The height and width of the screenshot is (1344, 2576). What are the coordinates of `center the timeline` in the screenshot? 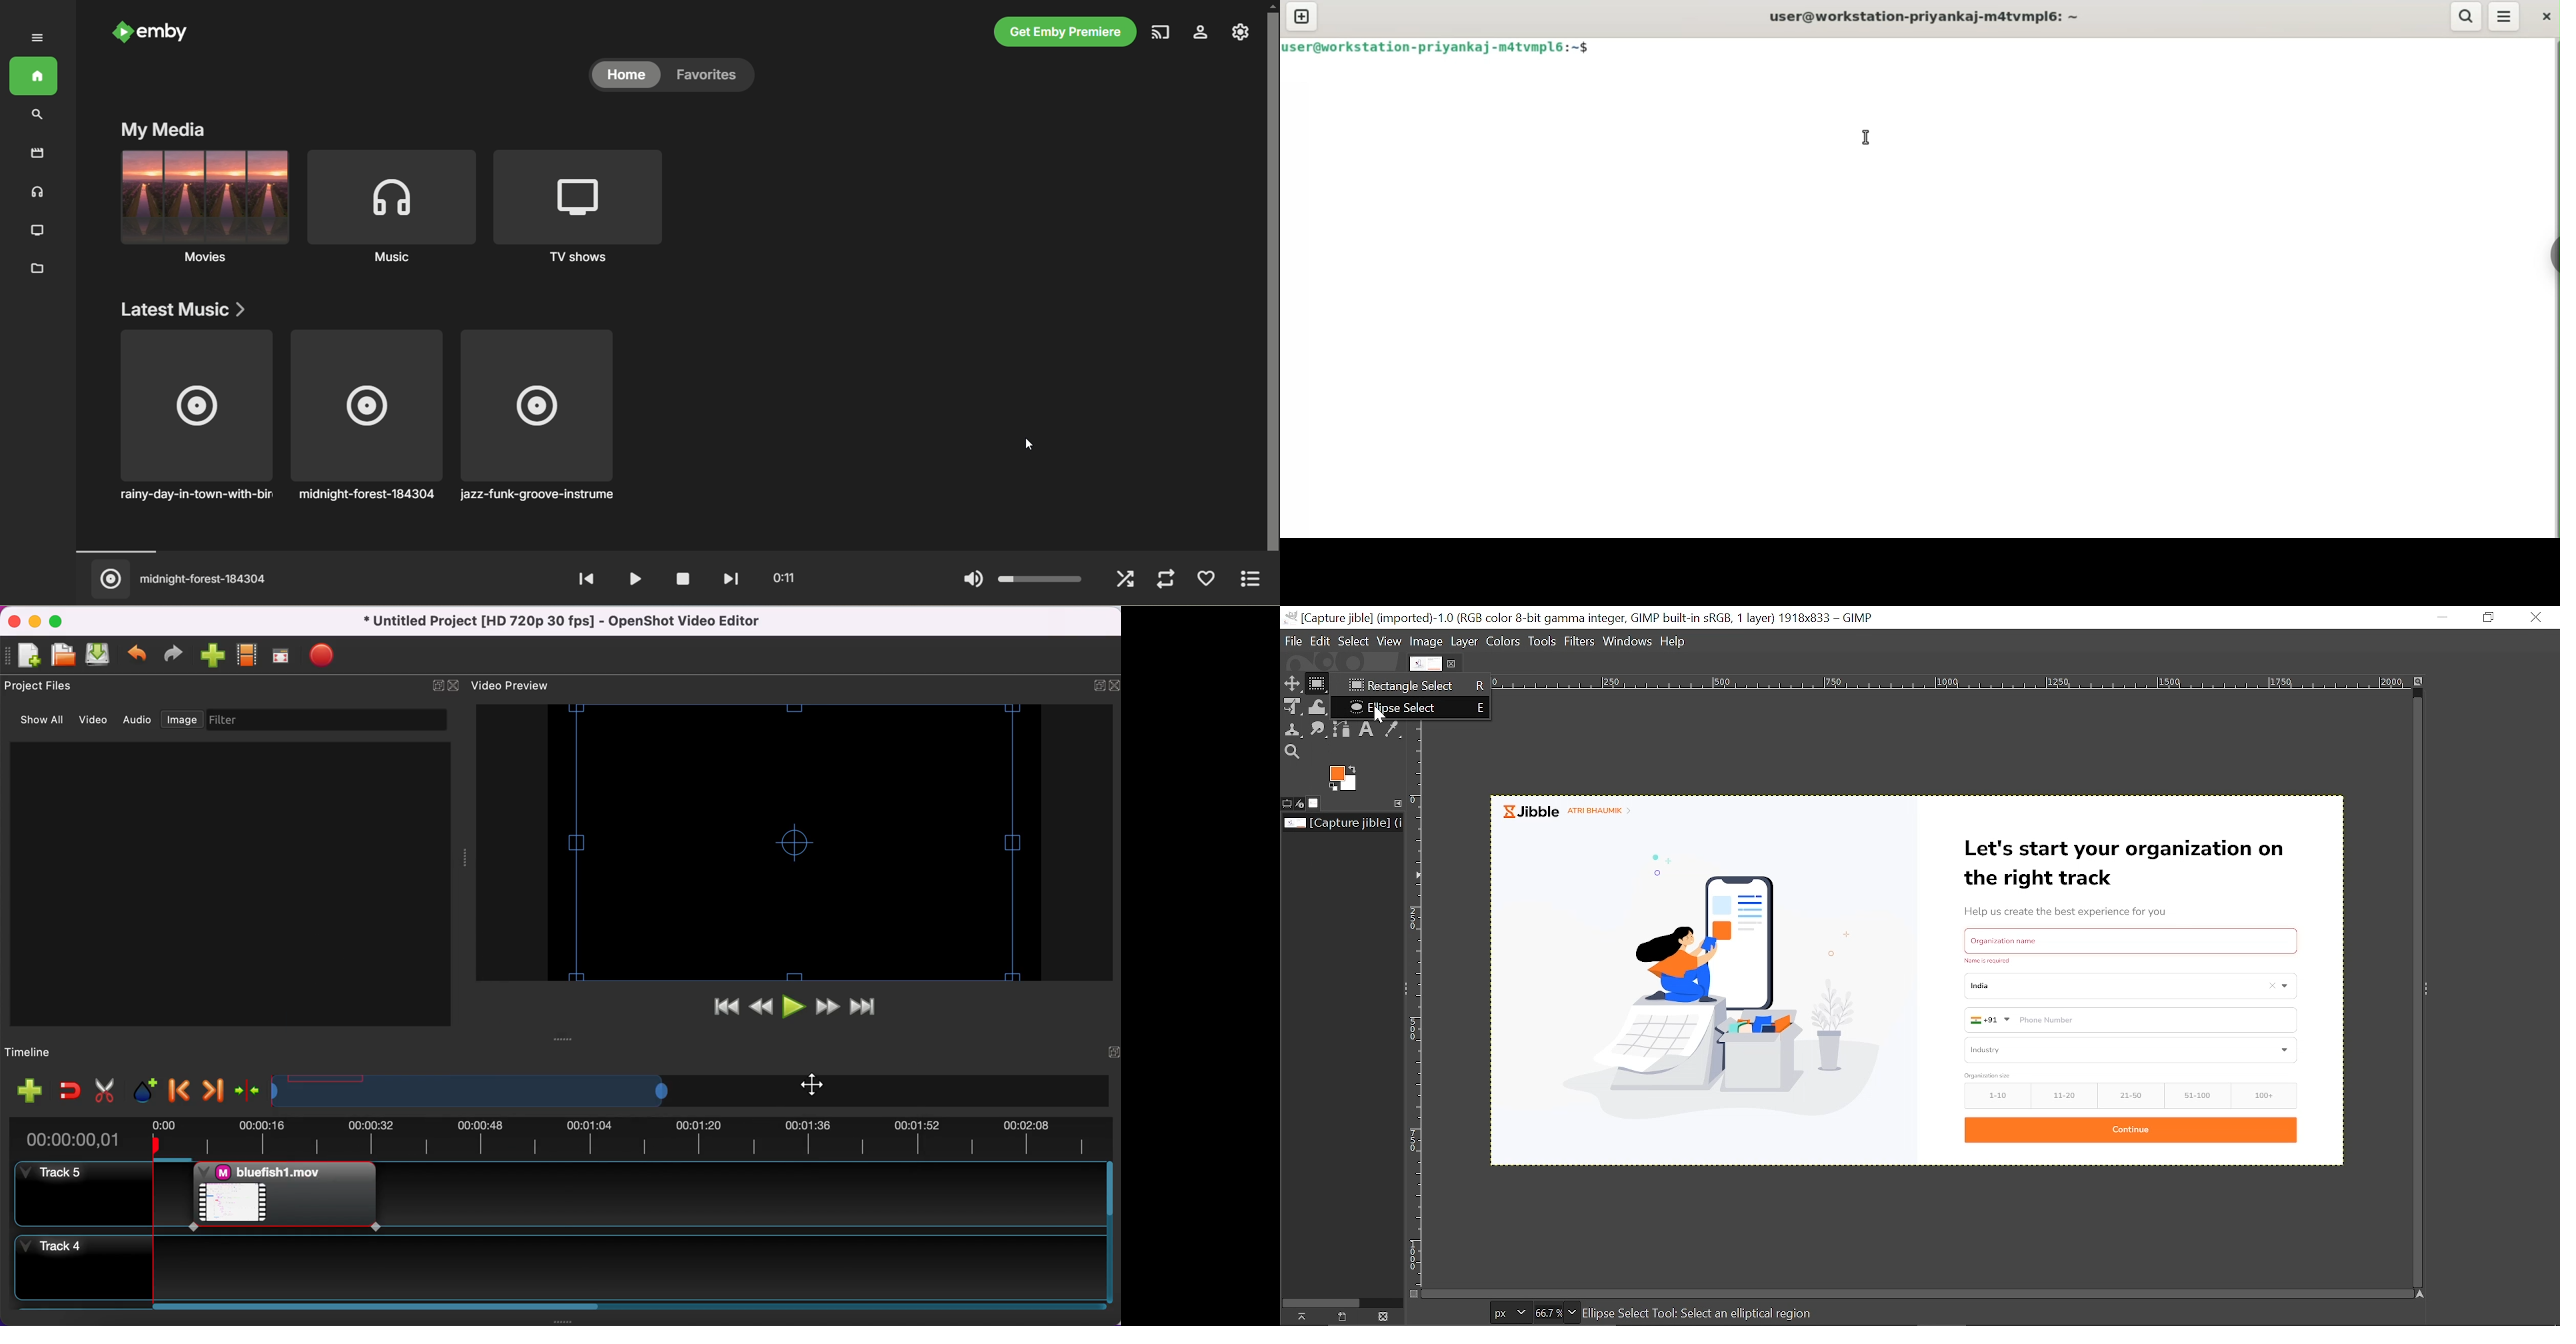 It's located at (247, 1092).